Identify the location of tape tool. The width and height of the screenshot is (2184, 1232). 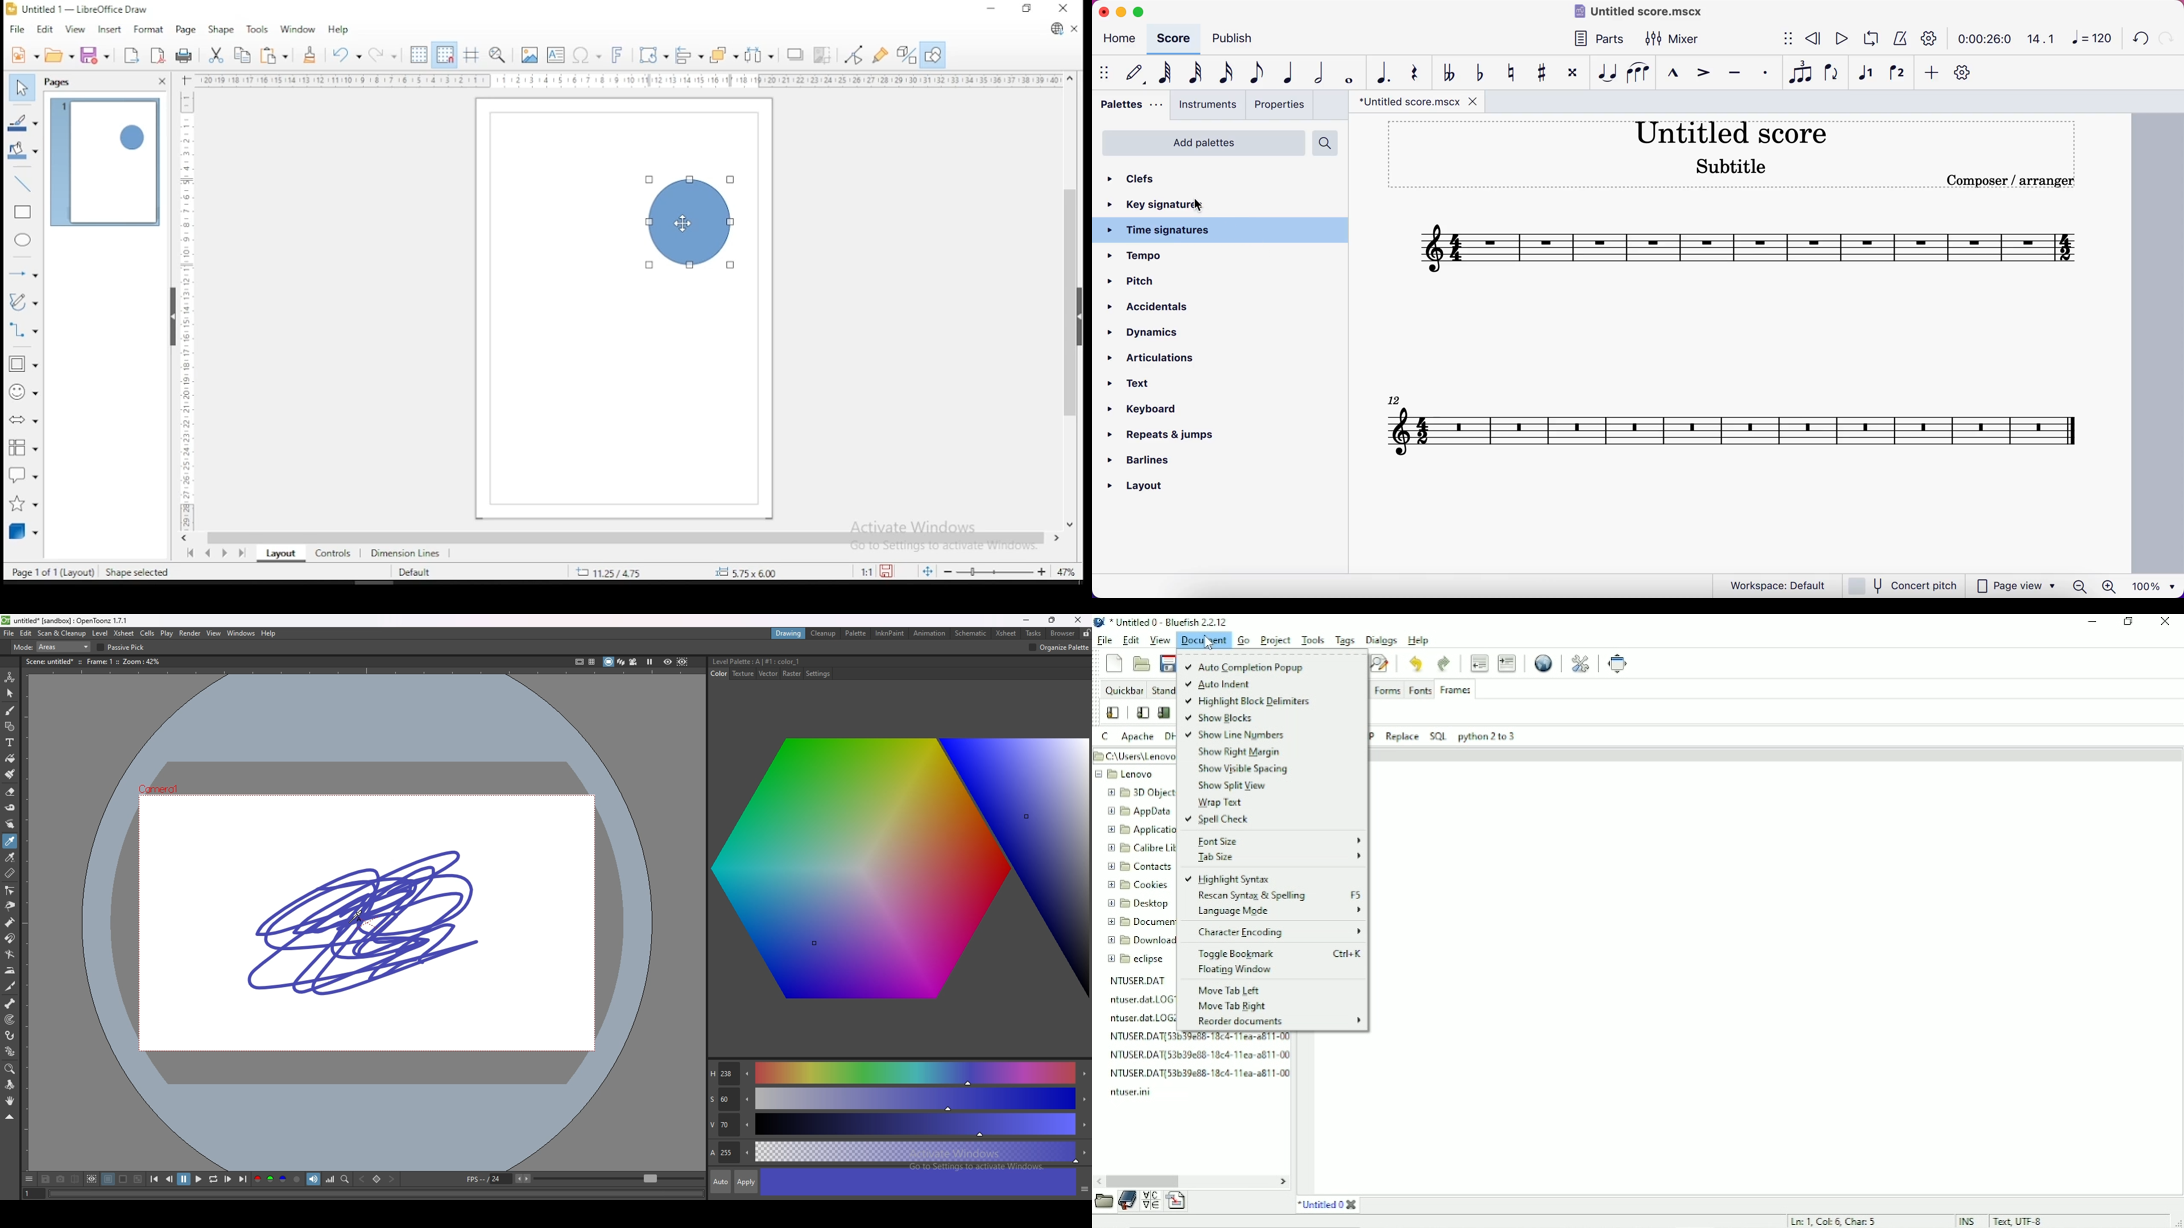
(10, 807).